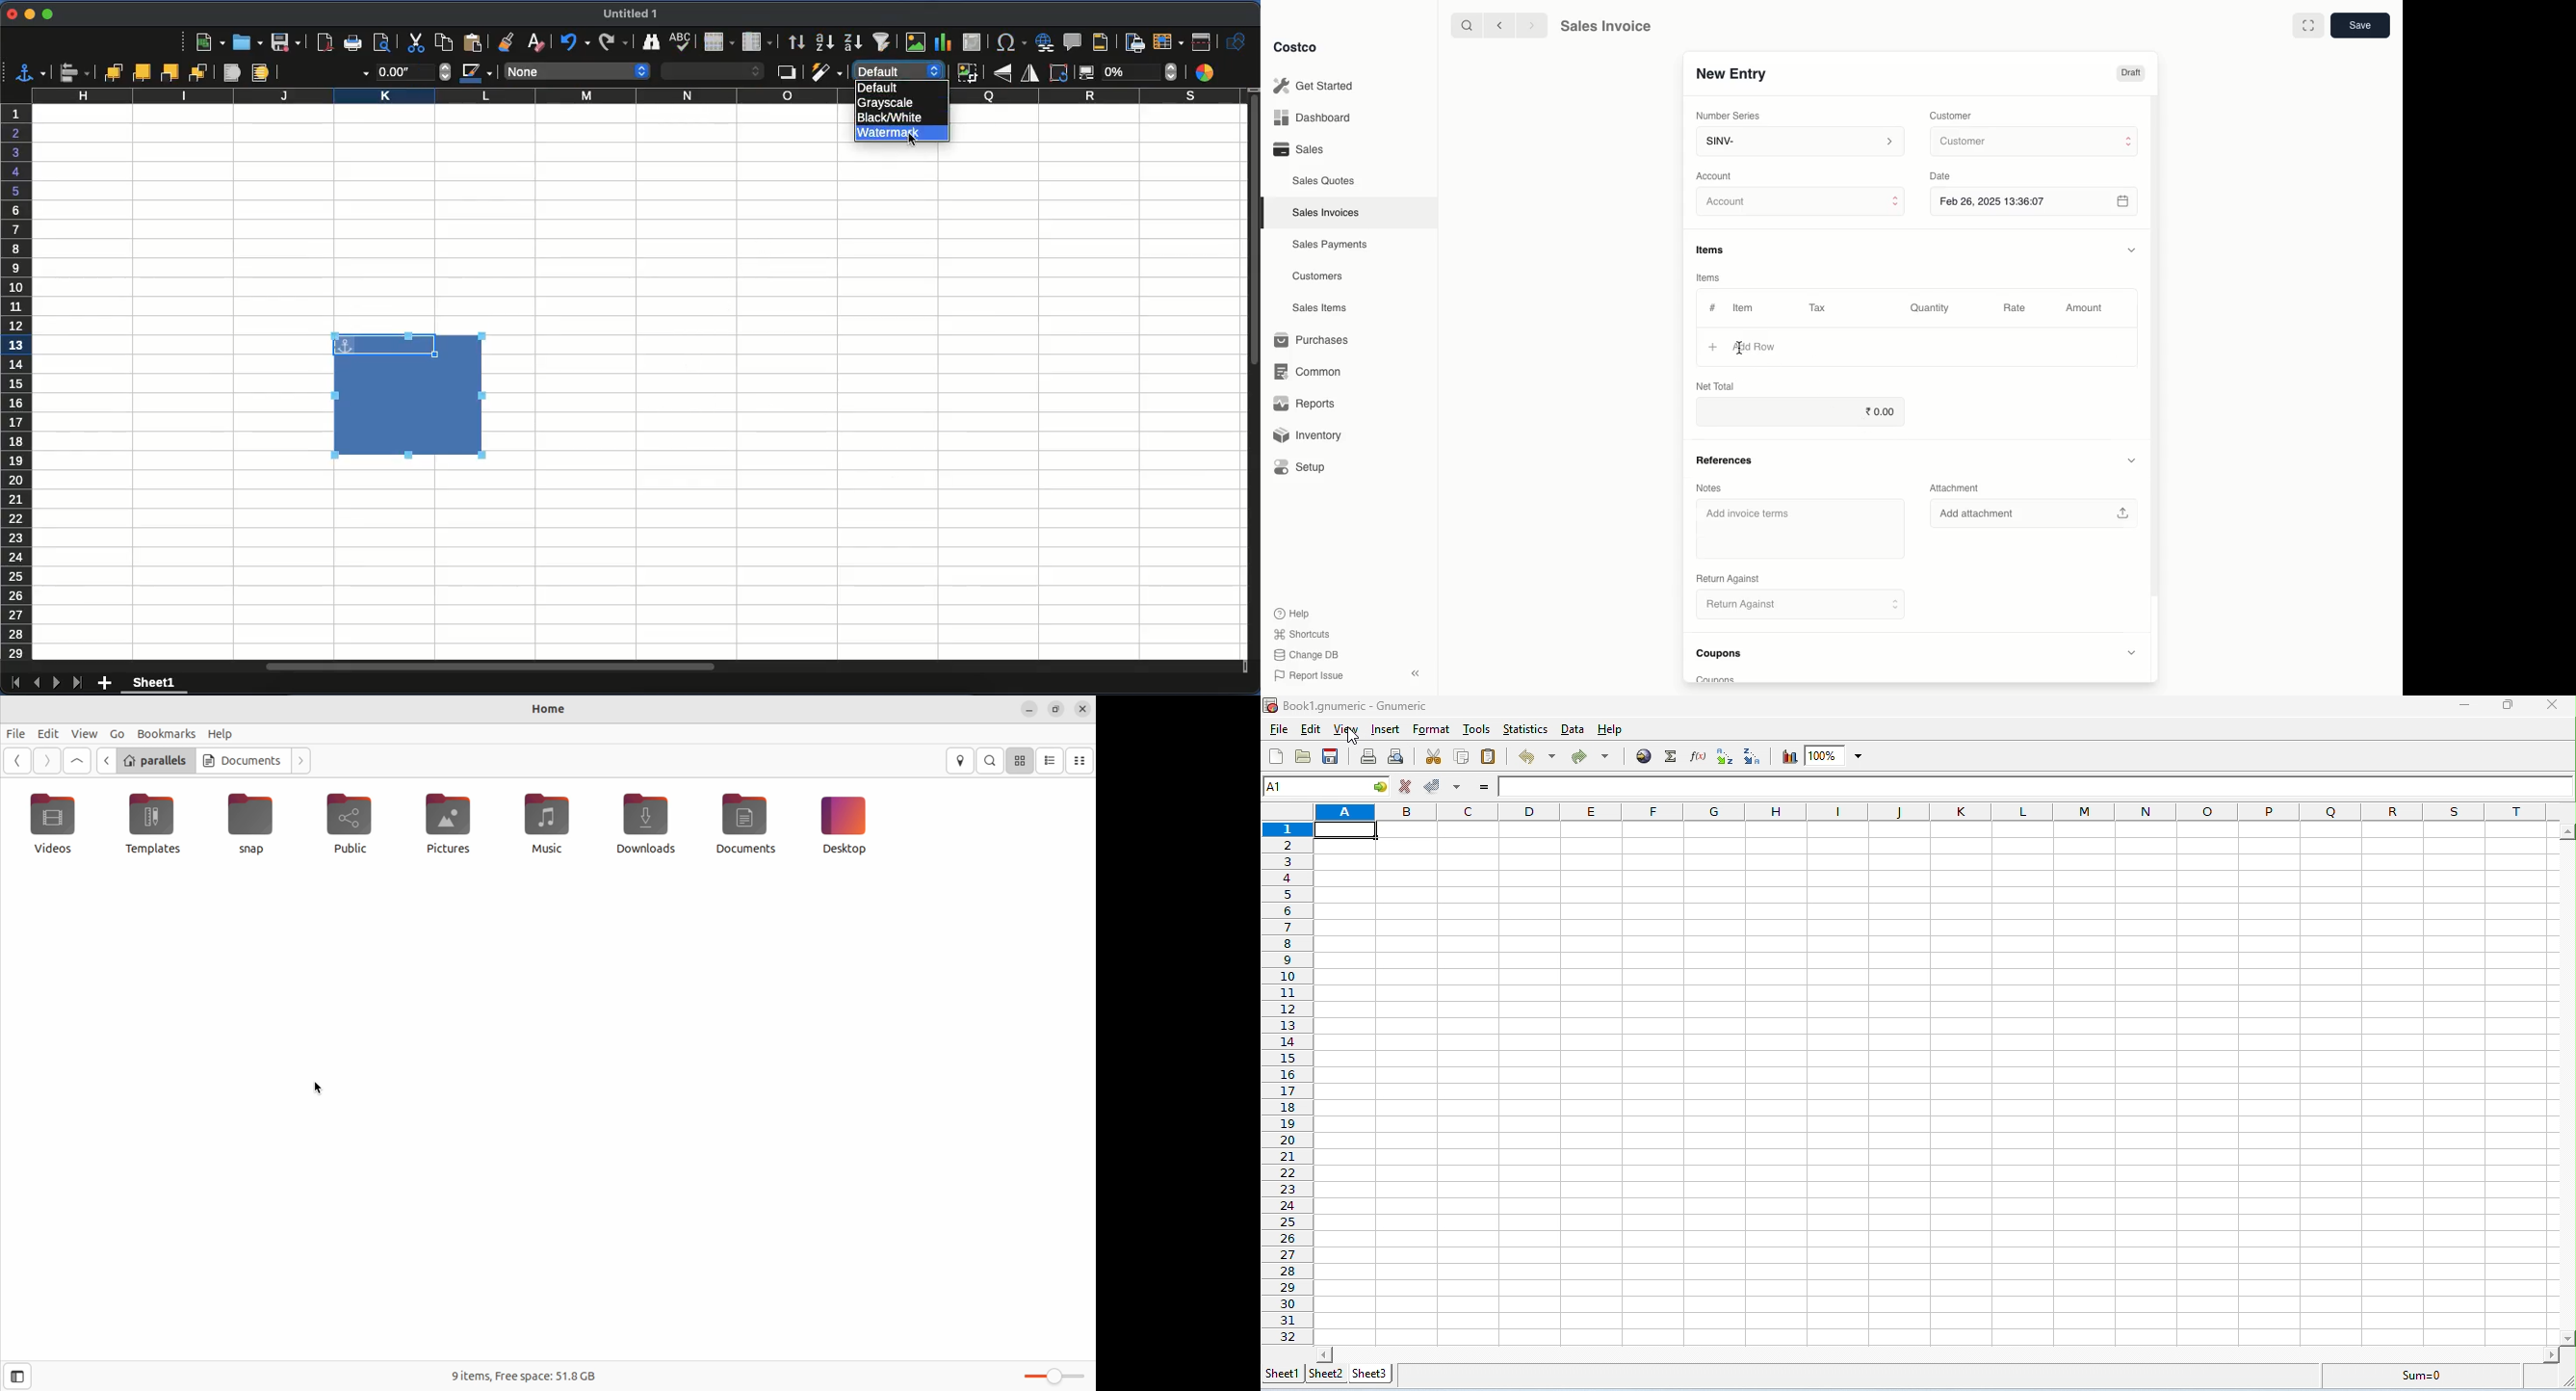 The width and height of the screenshot is (2576, 1400). What do you see at coordinates (550, 821) in the screenshot?
I see `music` at bounding box center [550, 821].